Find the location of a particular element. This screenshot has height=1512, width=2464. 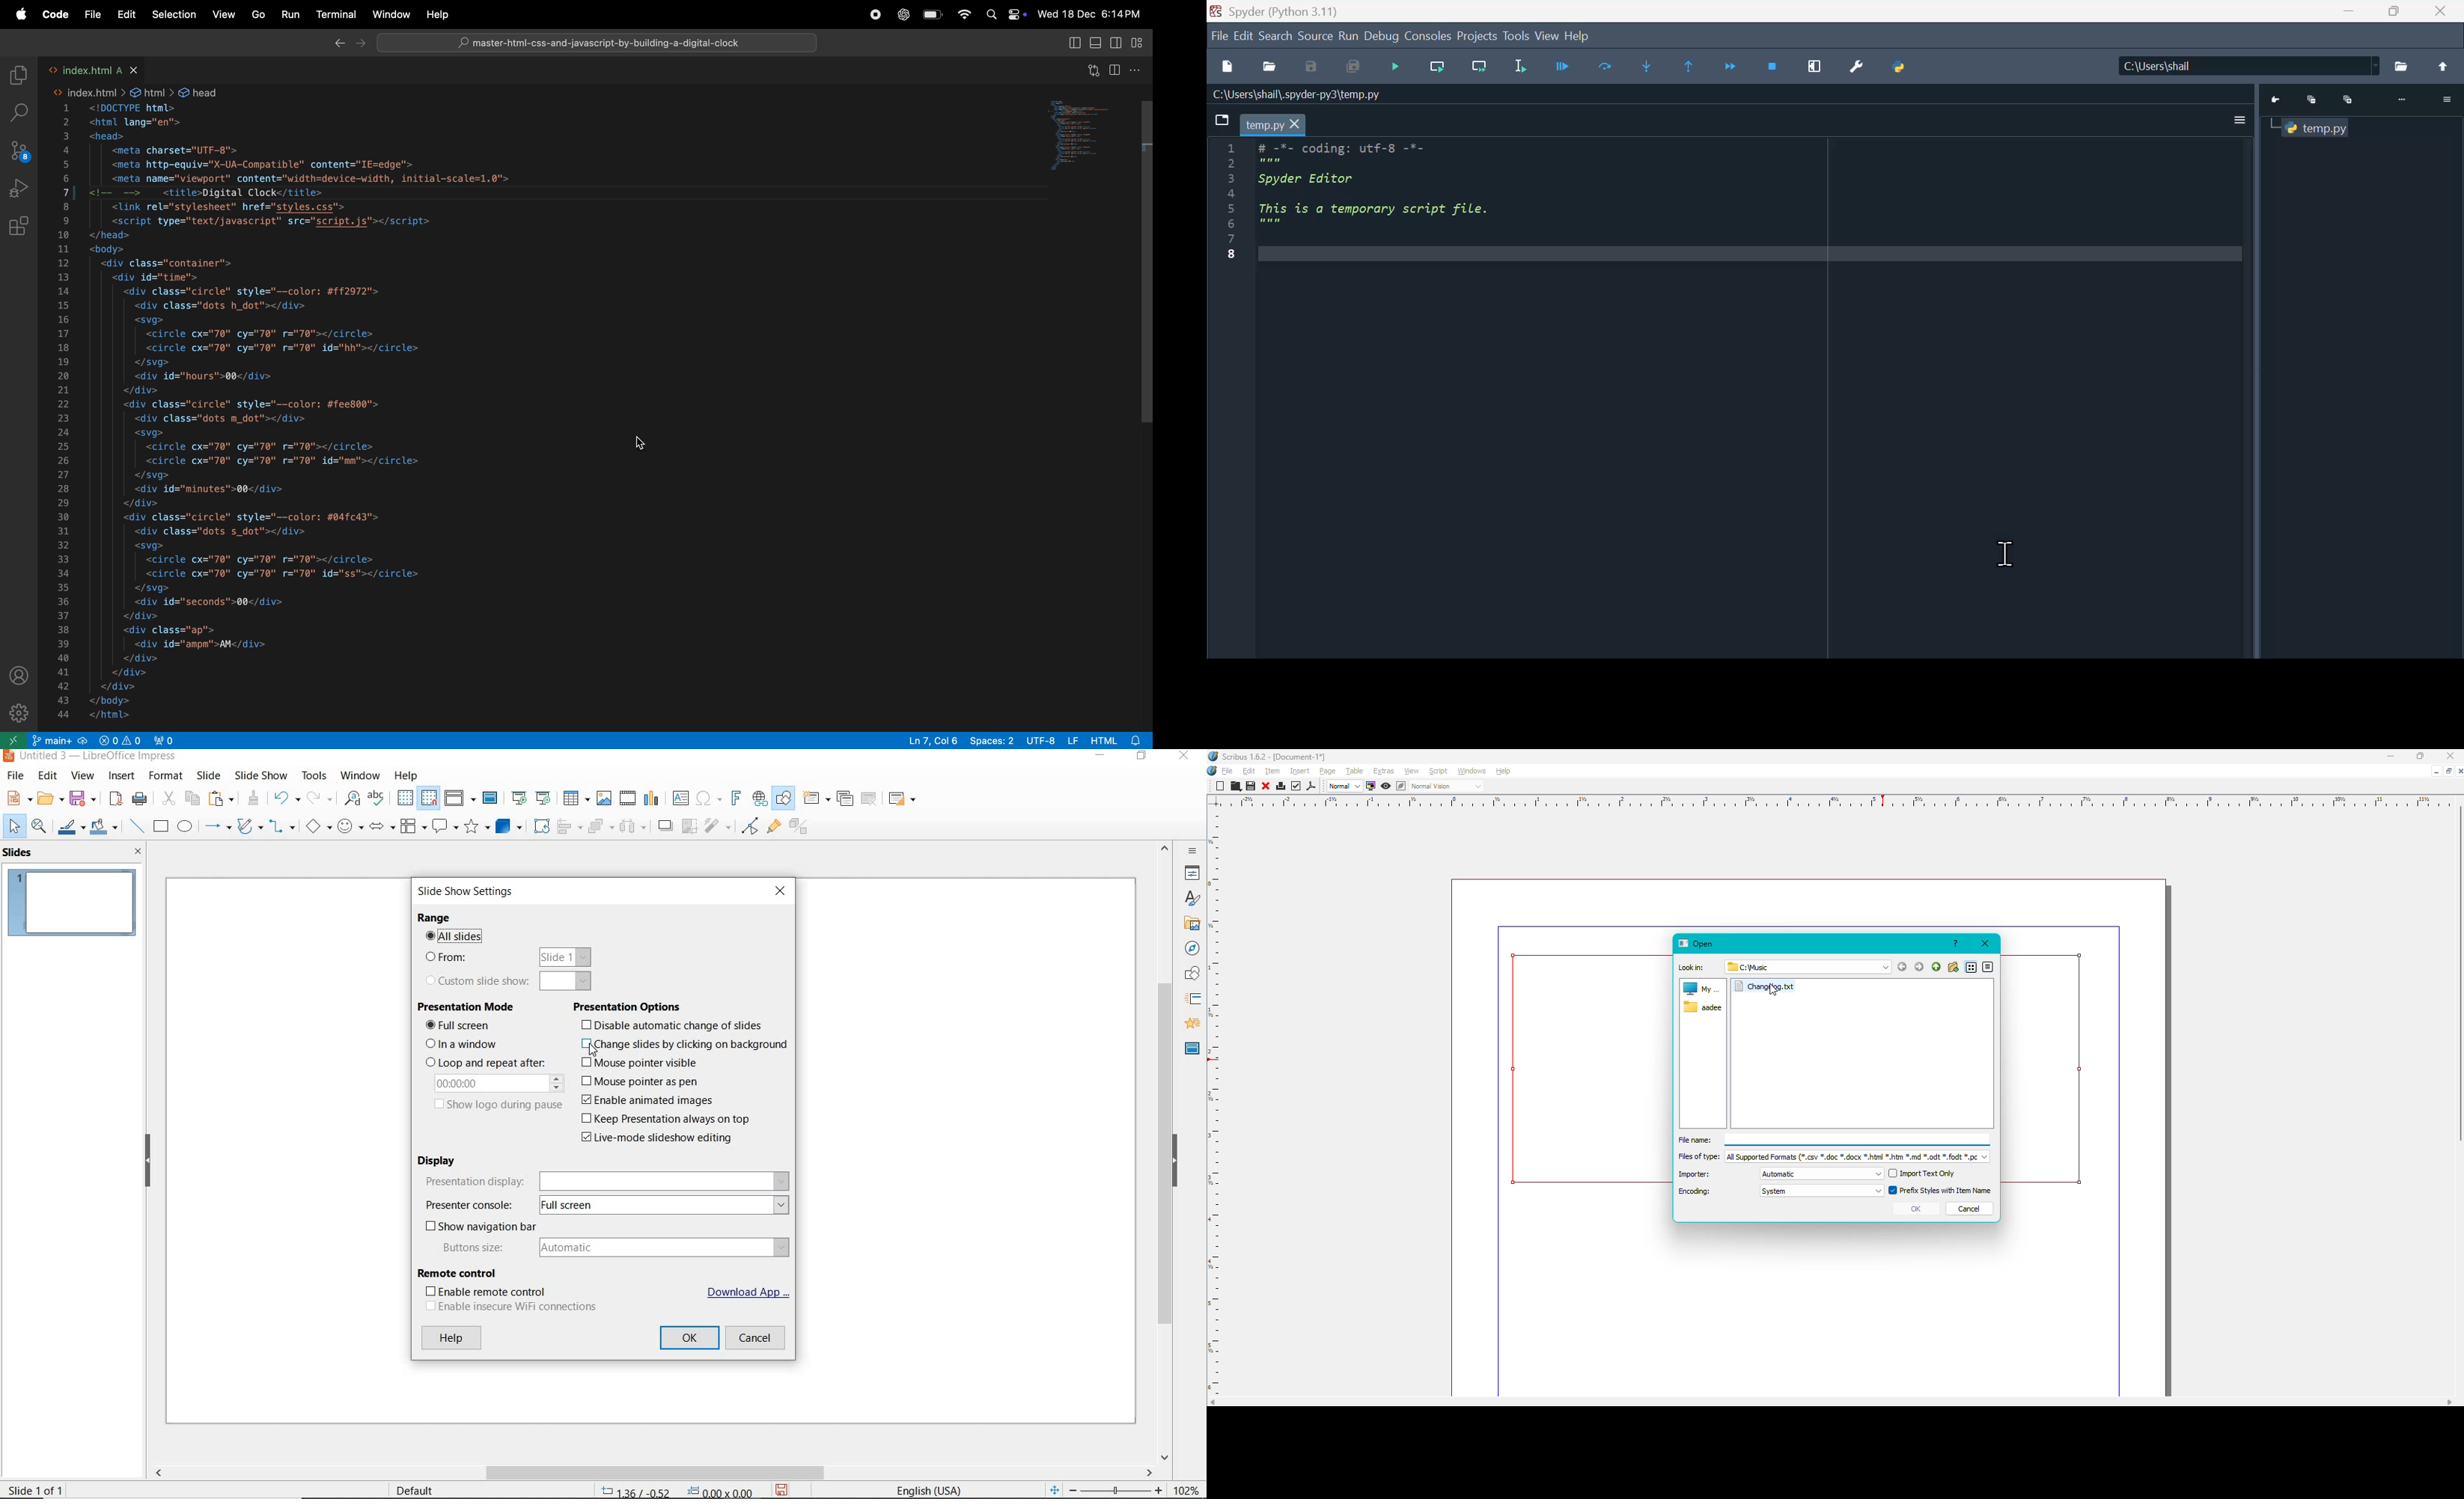

INSERT FRONTWORK TEXT is located at coordinates (734, 797).